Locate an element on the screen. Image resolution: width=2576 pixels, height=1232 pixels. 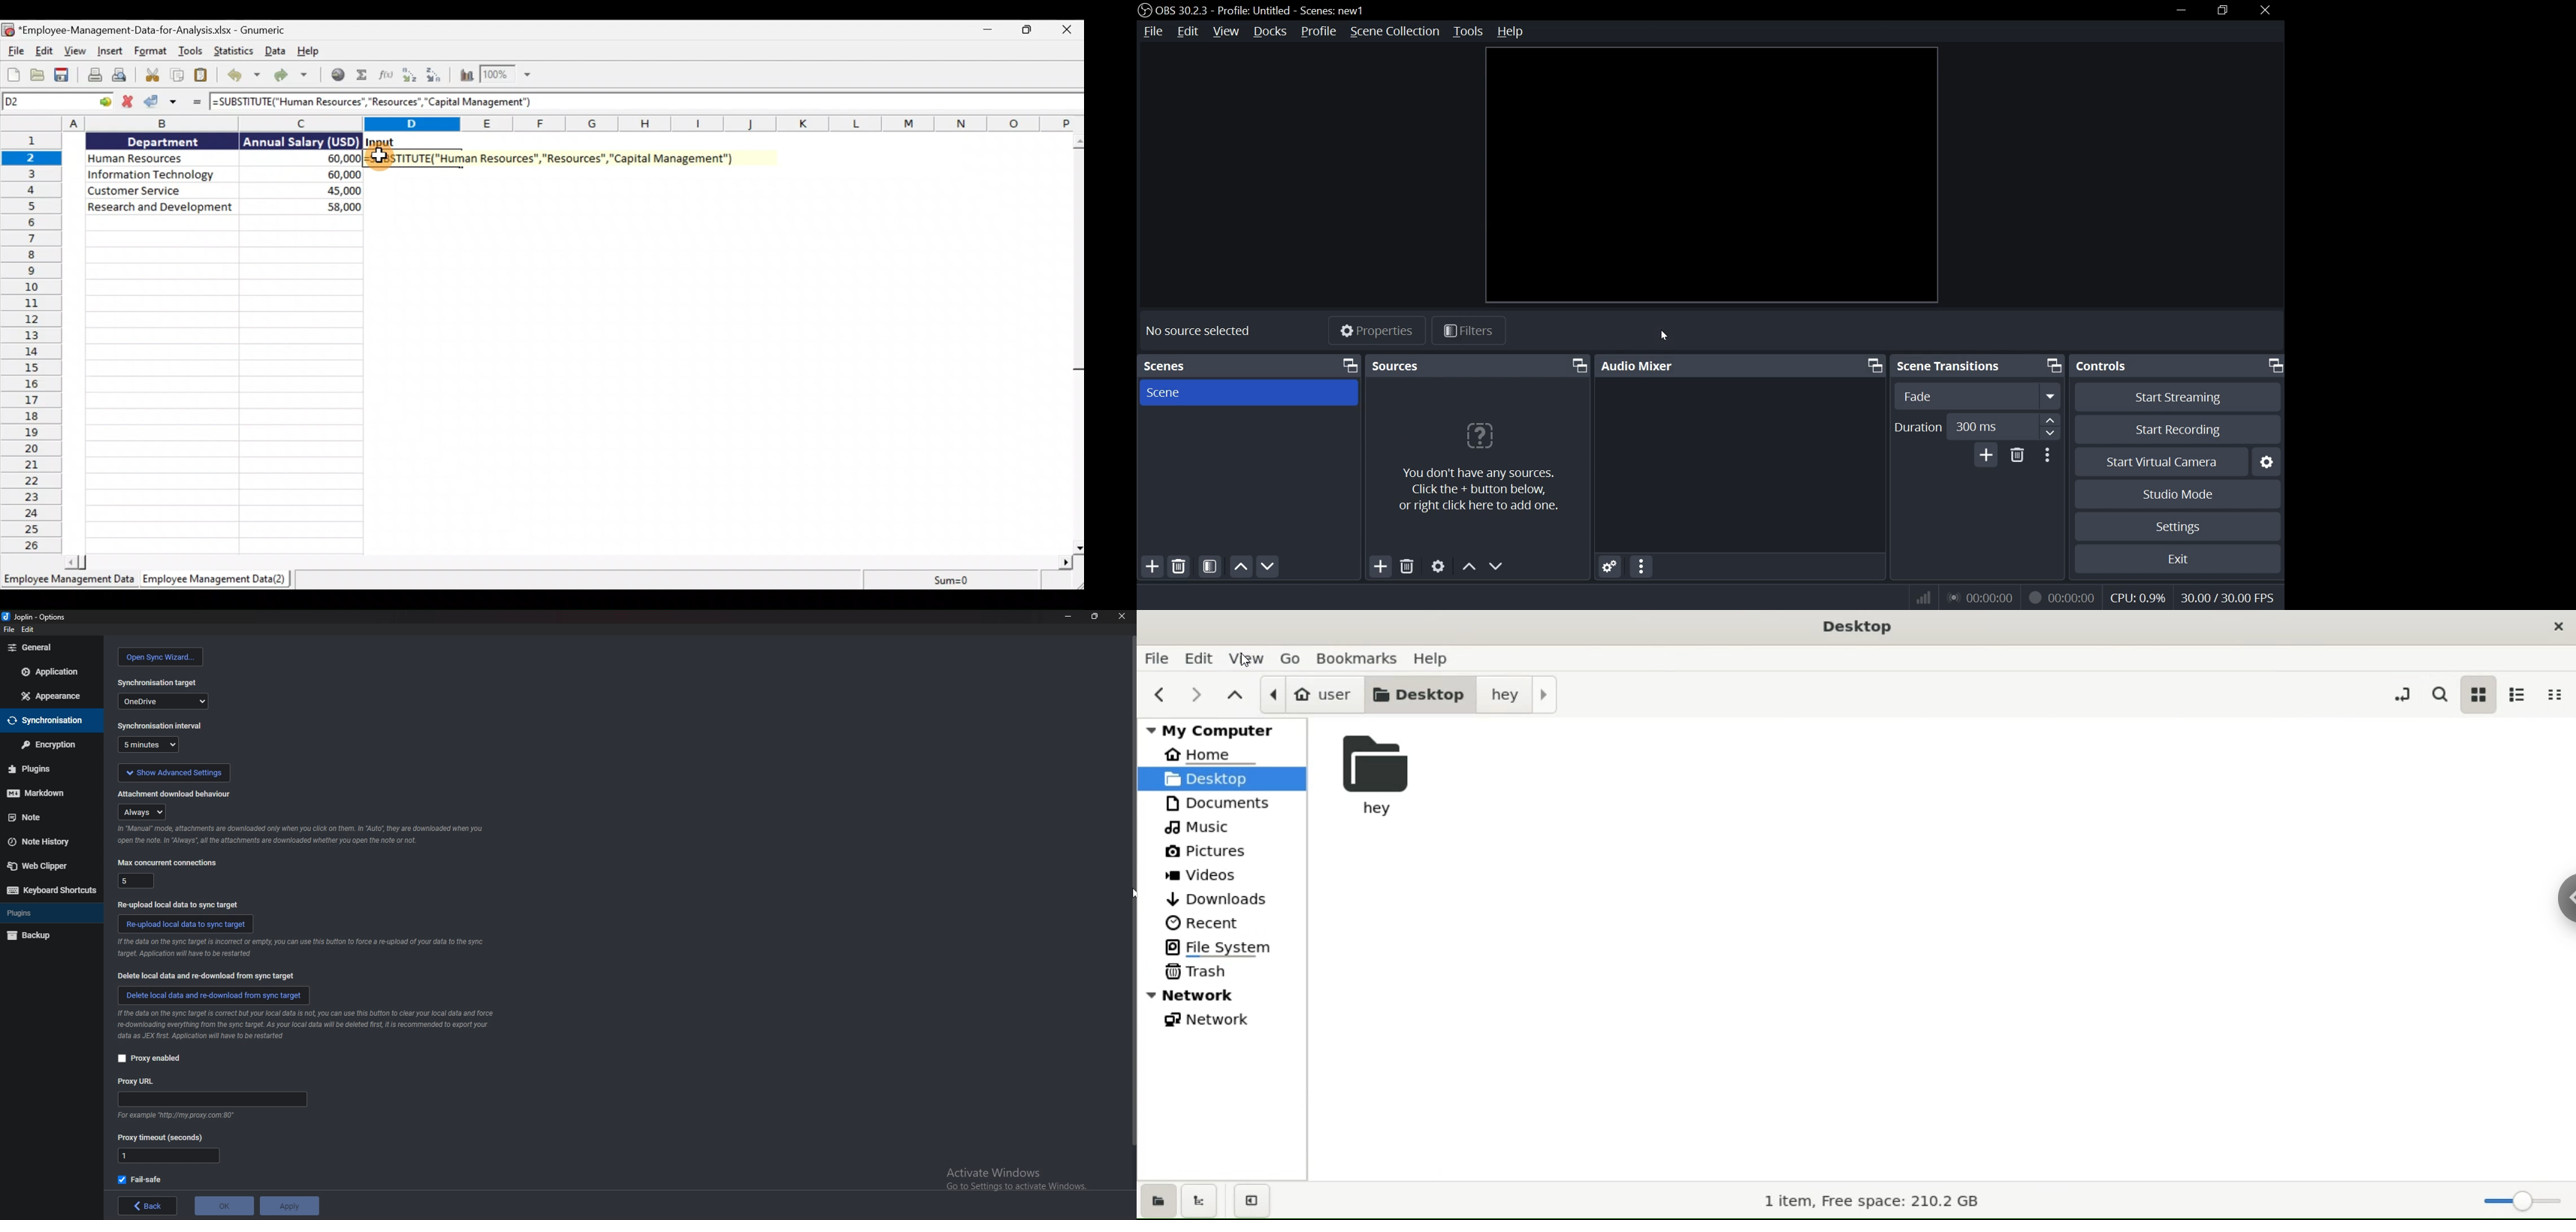
record streamed is located at coordinates (2062, 596).